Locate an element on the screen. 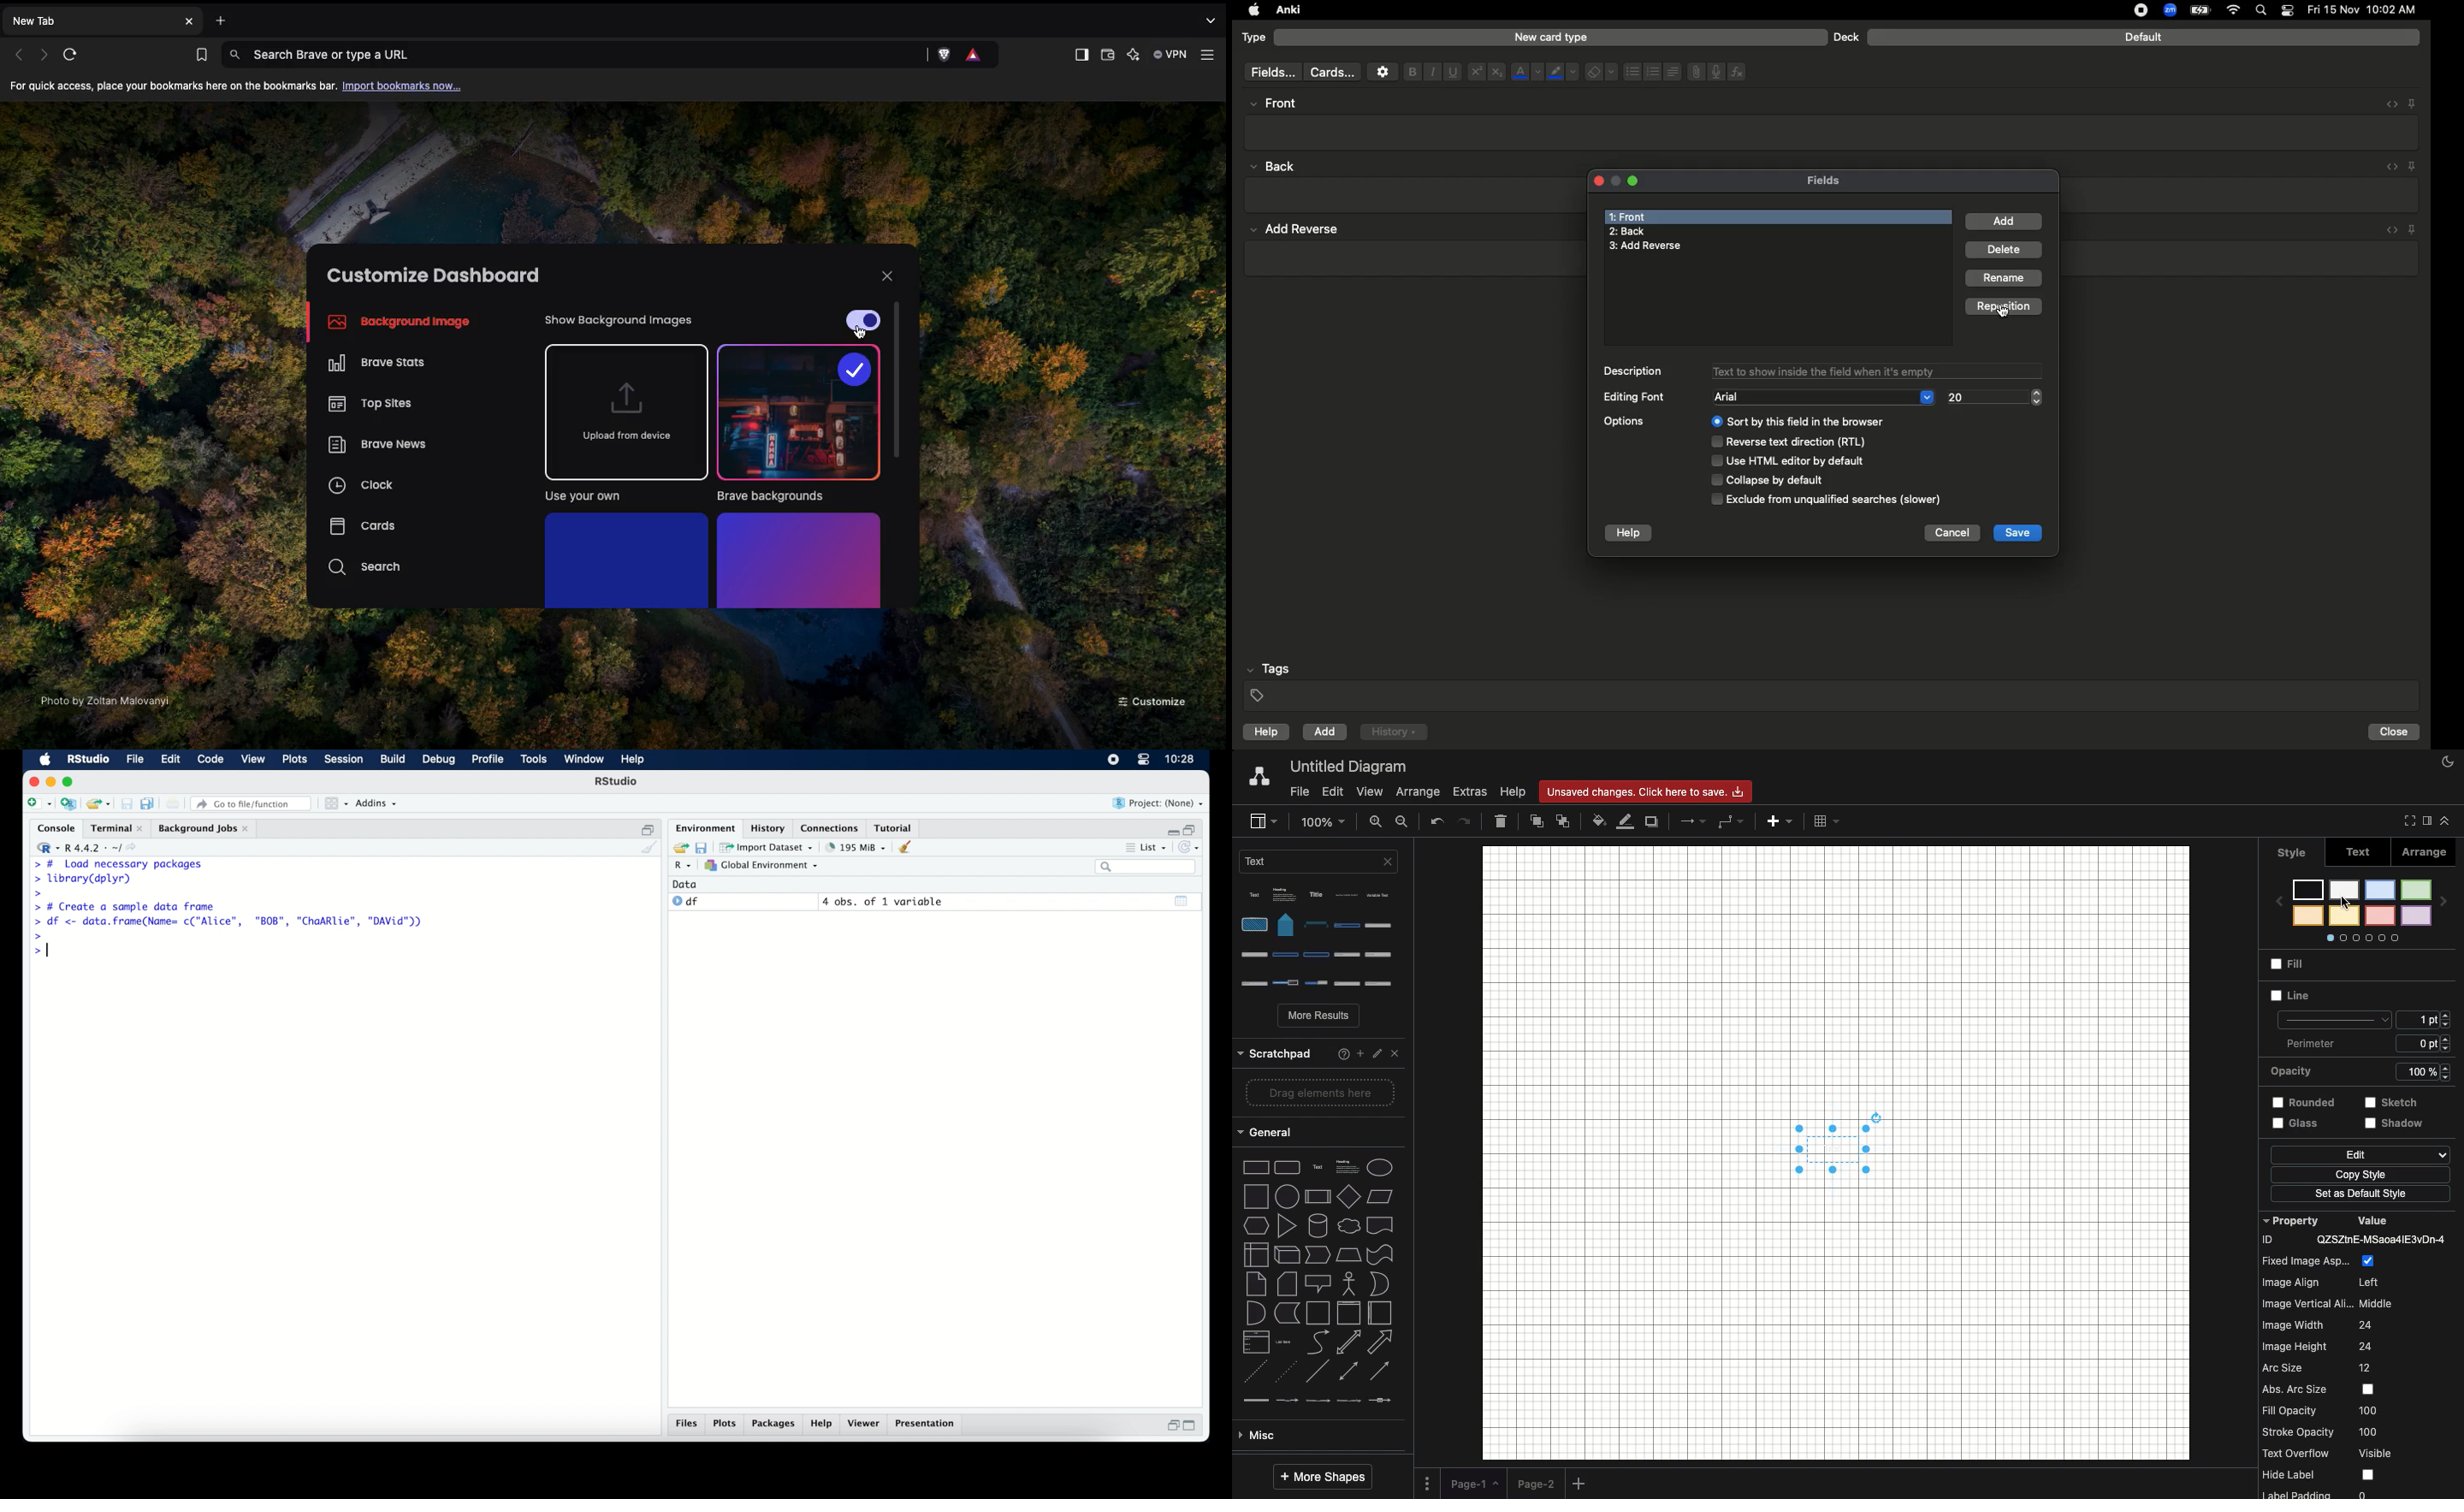  console is located at coordinates (53, 828).